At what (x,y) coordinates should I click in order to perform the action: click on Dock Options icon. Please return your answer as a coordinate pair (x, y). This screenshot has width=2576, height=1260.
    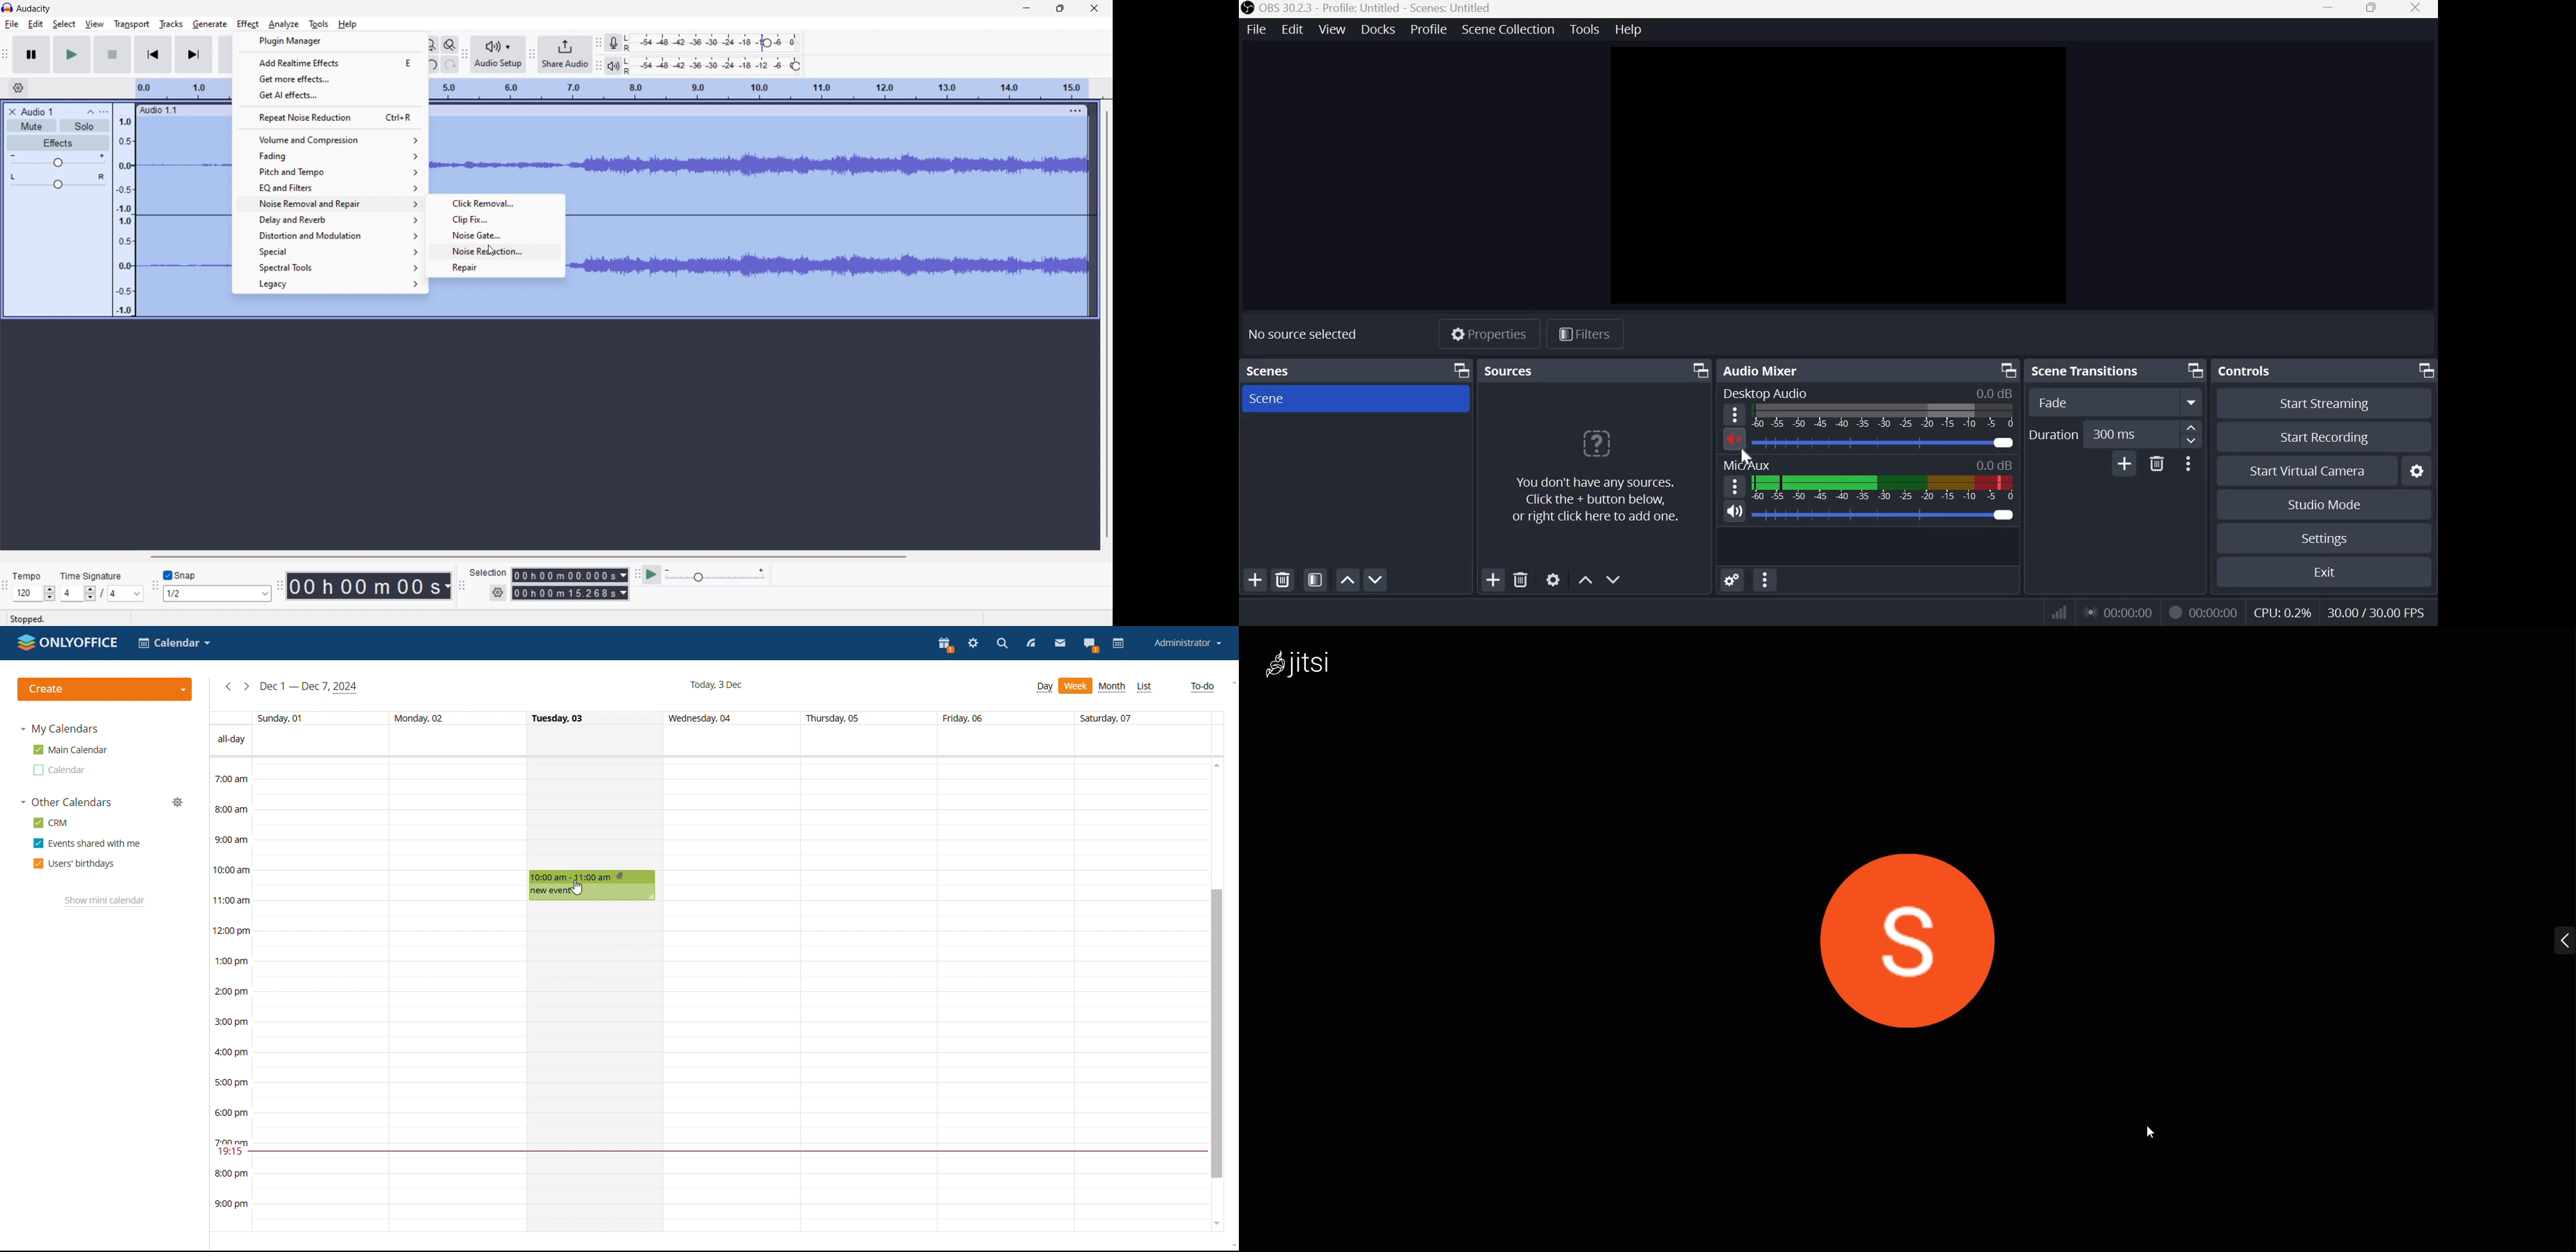
    Looking at the image, I should click on (2006, 370).